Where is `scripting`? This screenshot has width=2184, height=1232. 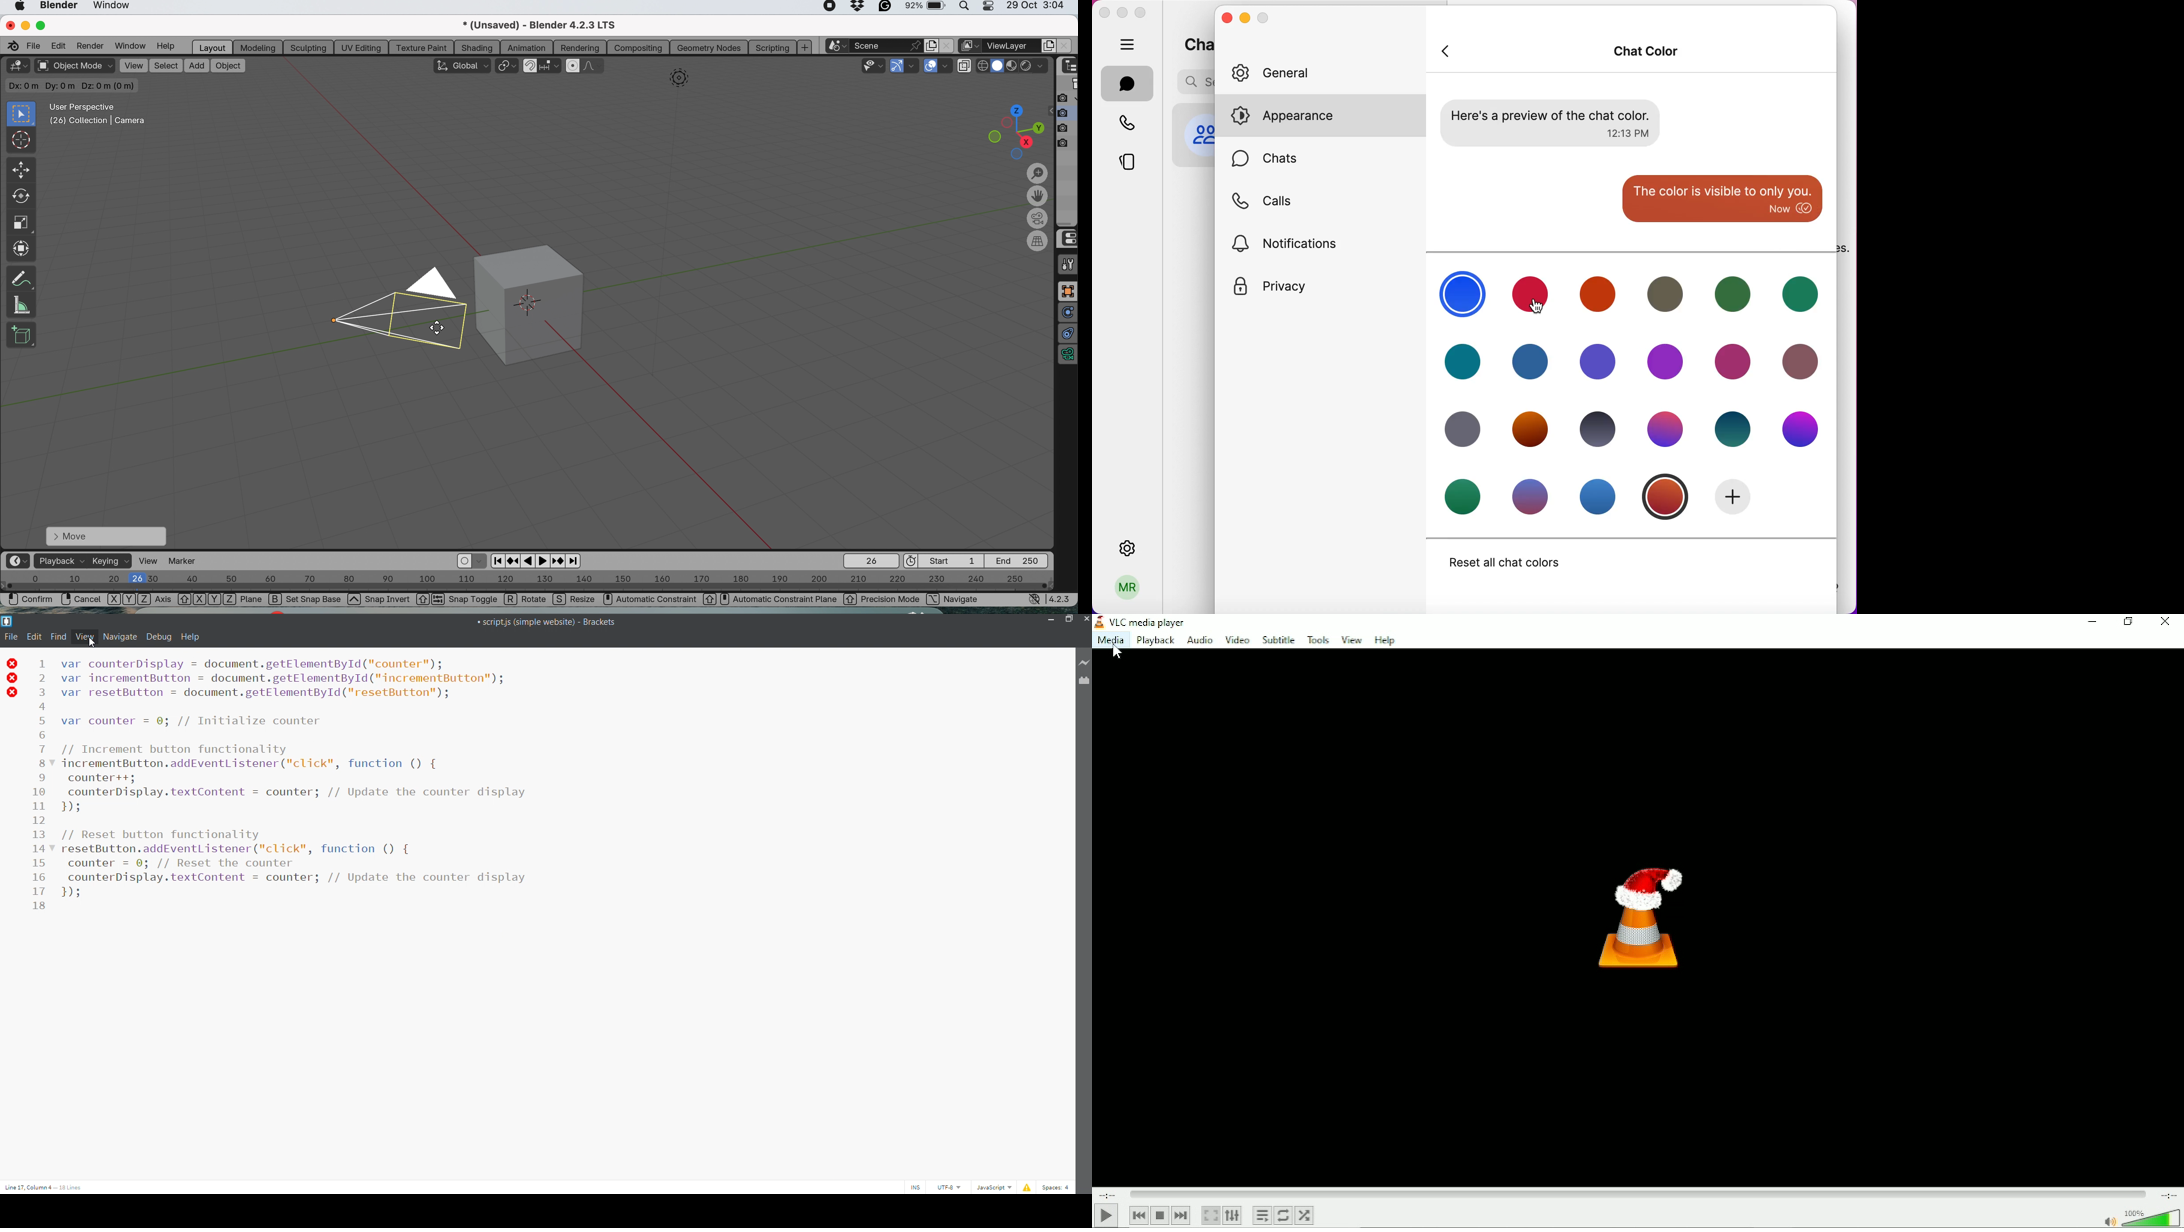
scripting is located at coordinates (771, 47).